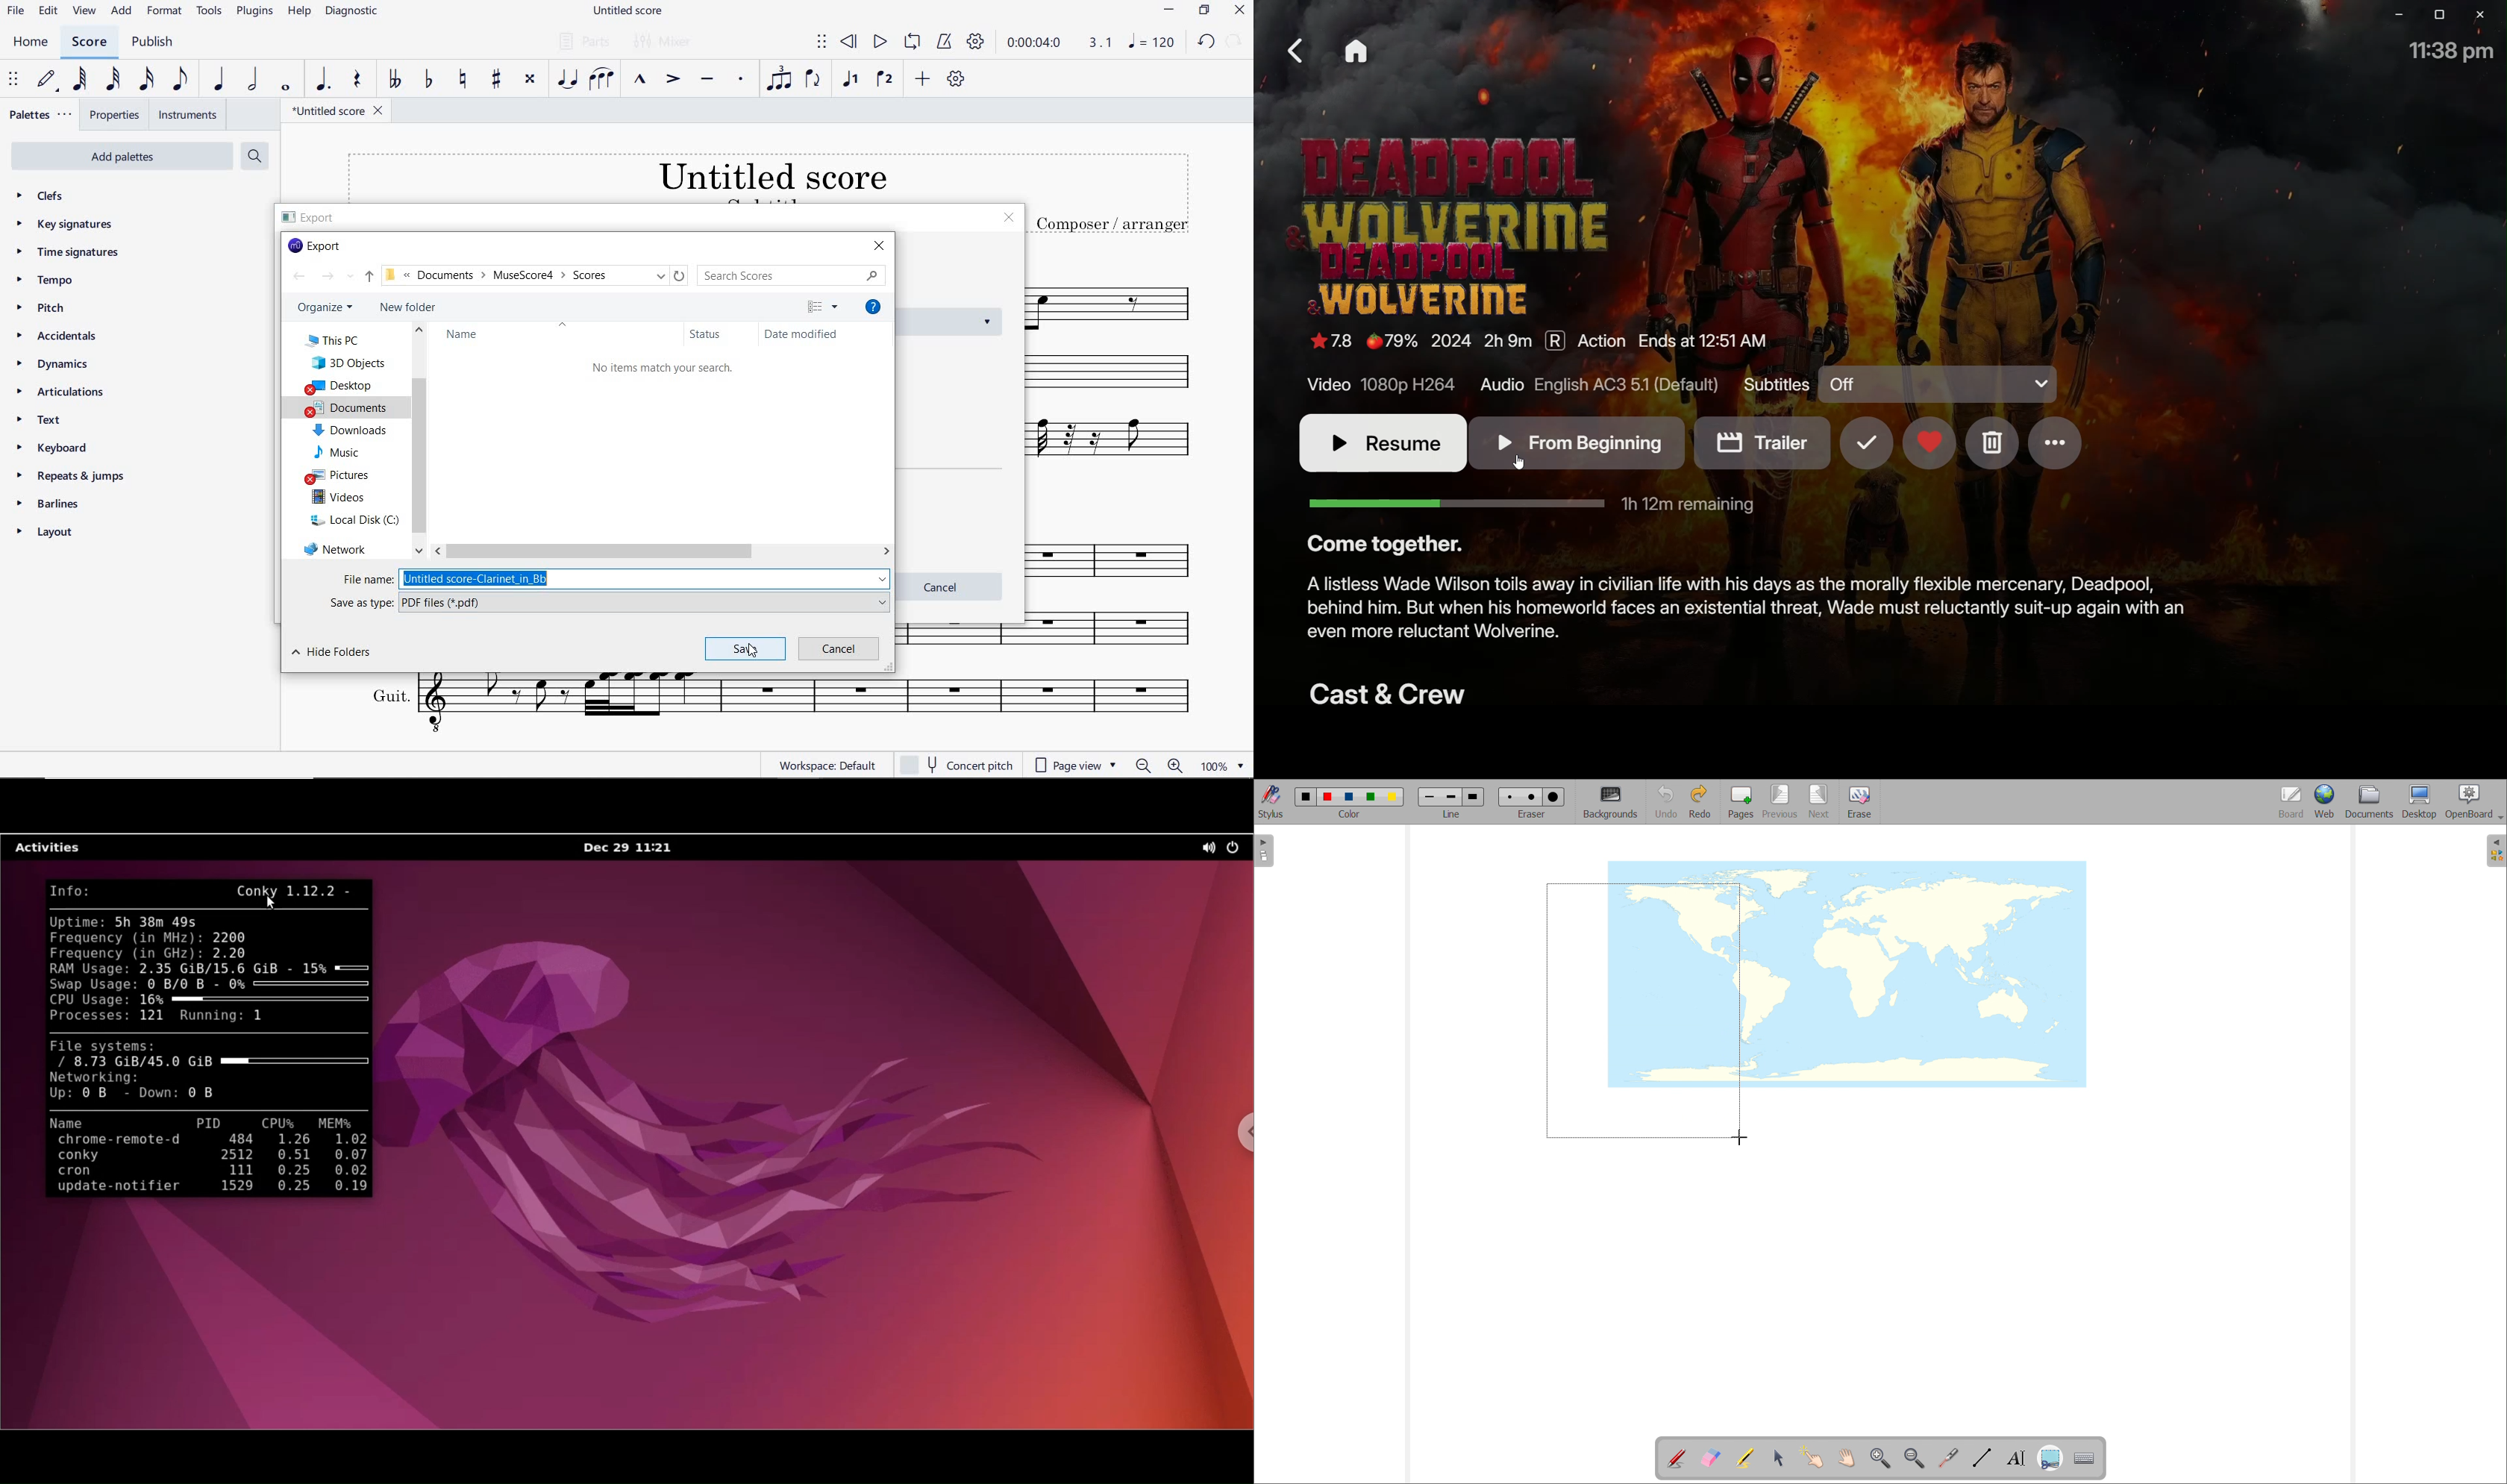 This screenshot has height=1484, width=2520. Describe the element at coordinates (601, 78) in the screenshot. I see `SLUR` at that location.